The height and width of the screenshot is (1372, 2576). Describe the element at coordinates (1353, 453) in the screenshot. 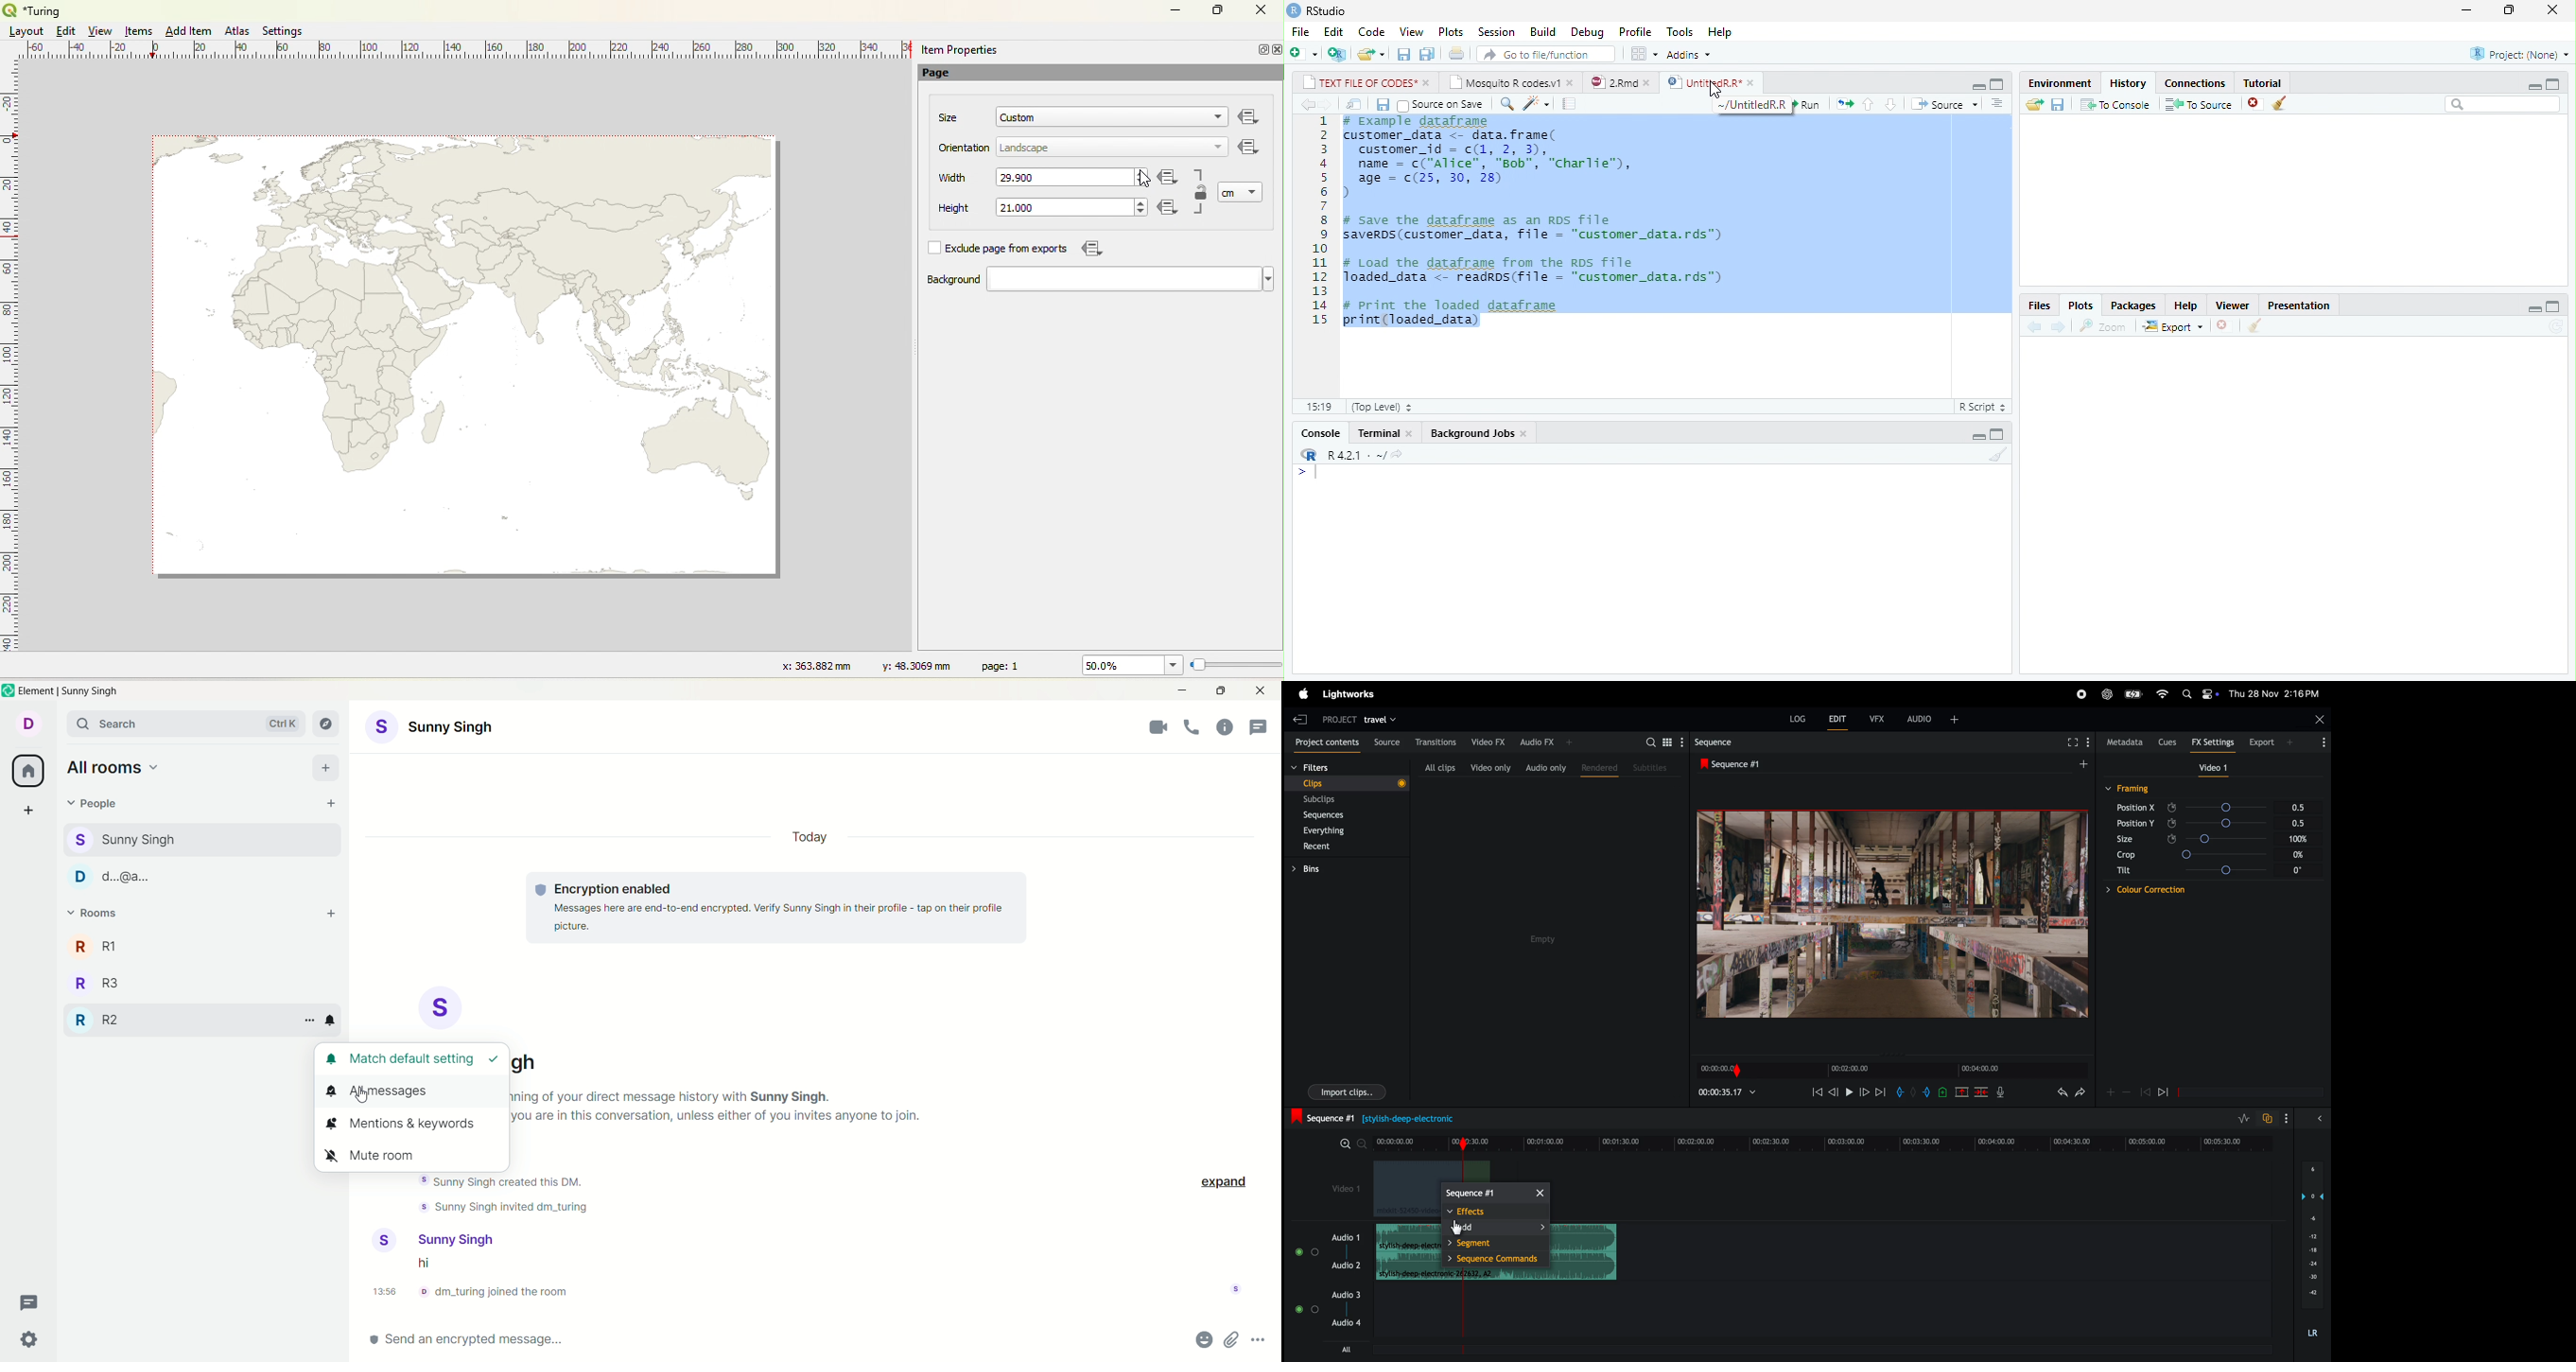

I see `R 4.2.1 .~/` at that location.